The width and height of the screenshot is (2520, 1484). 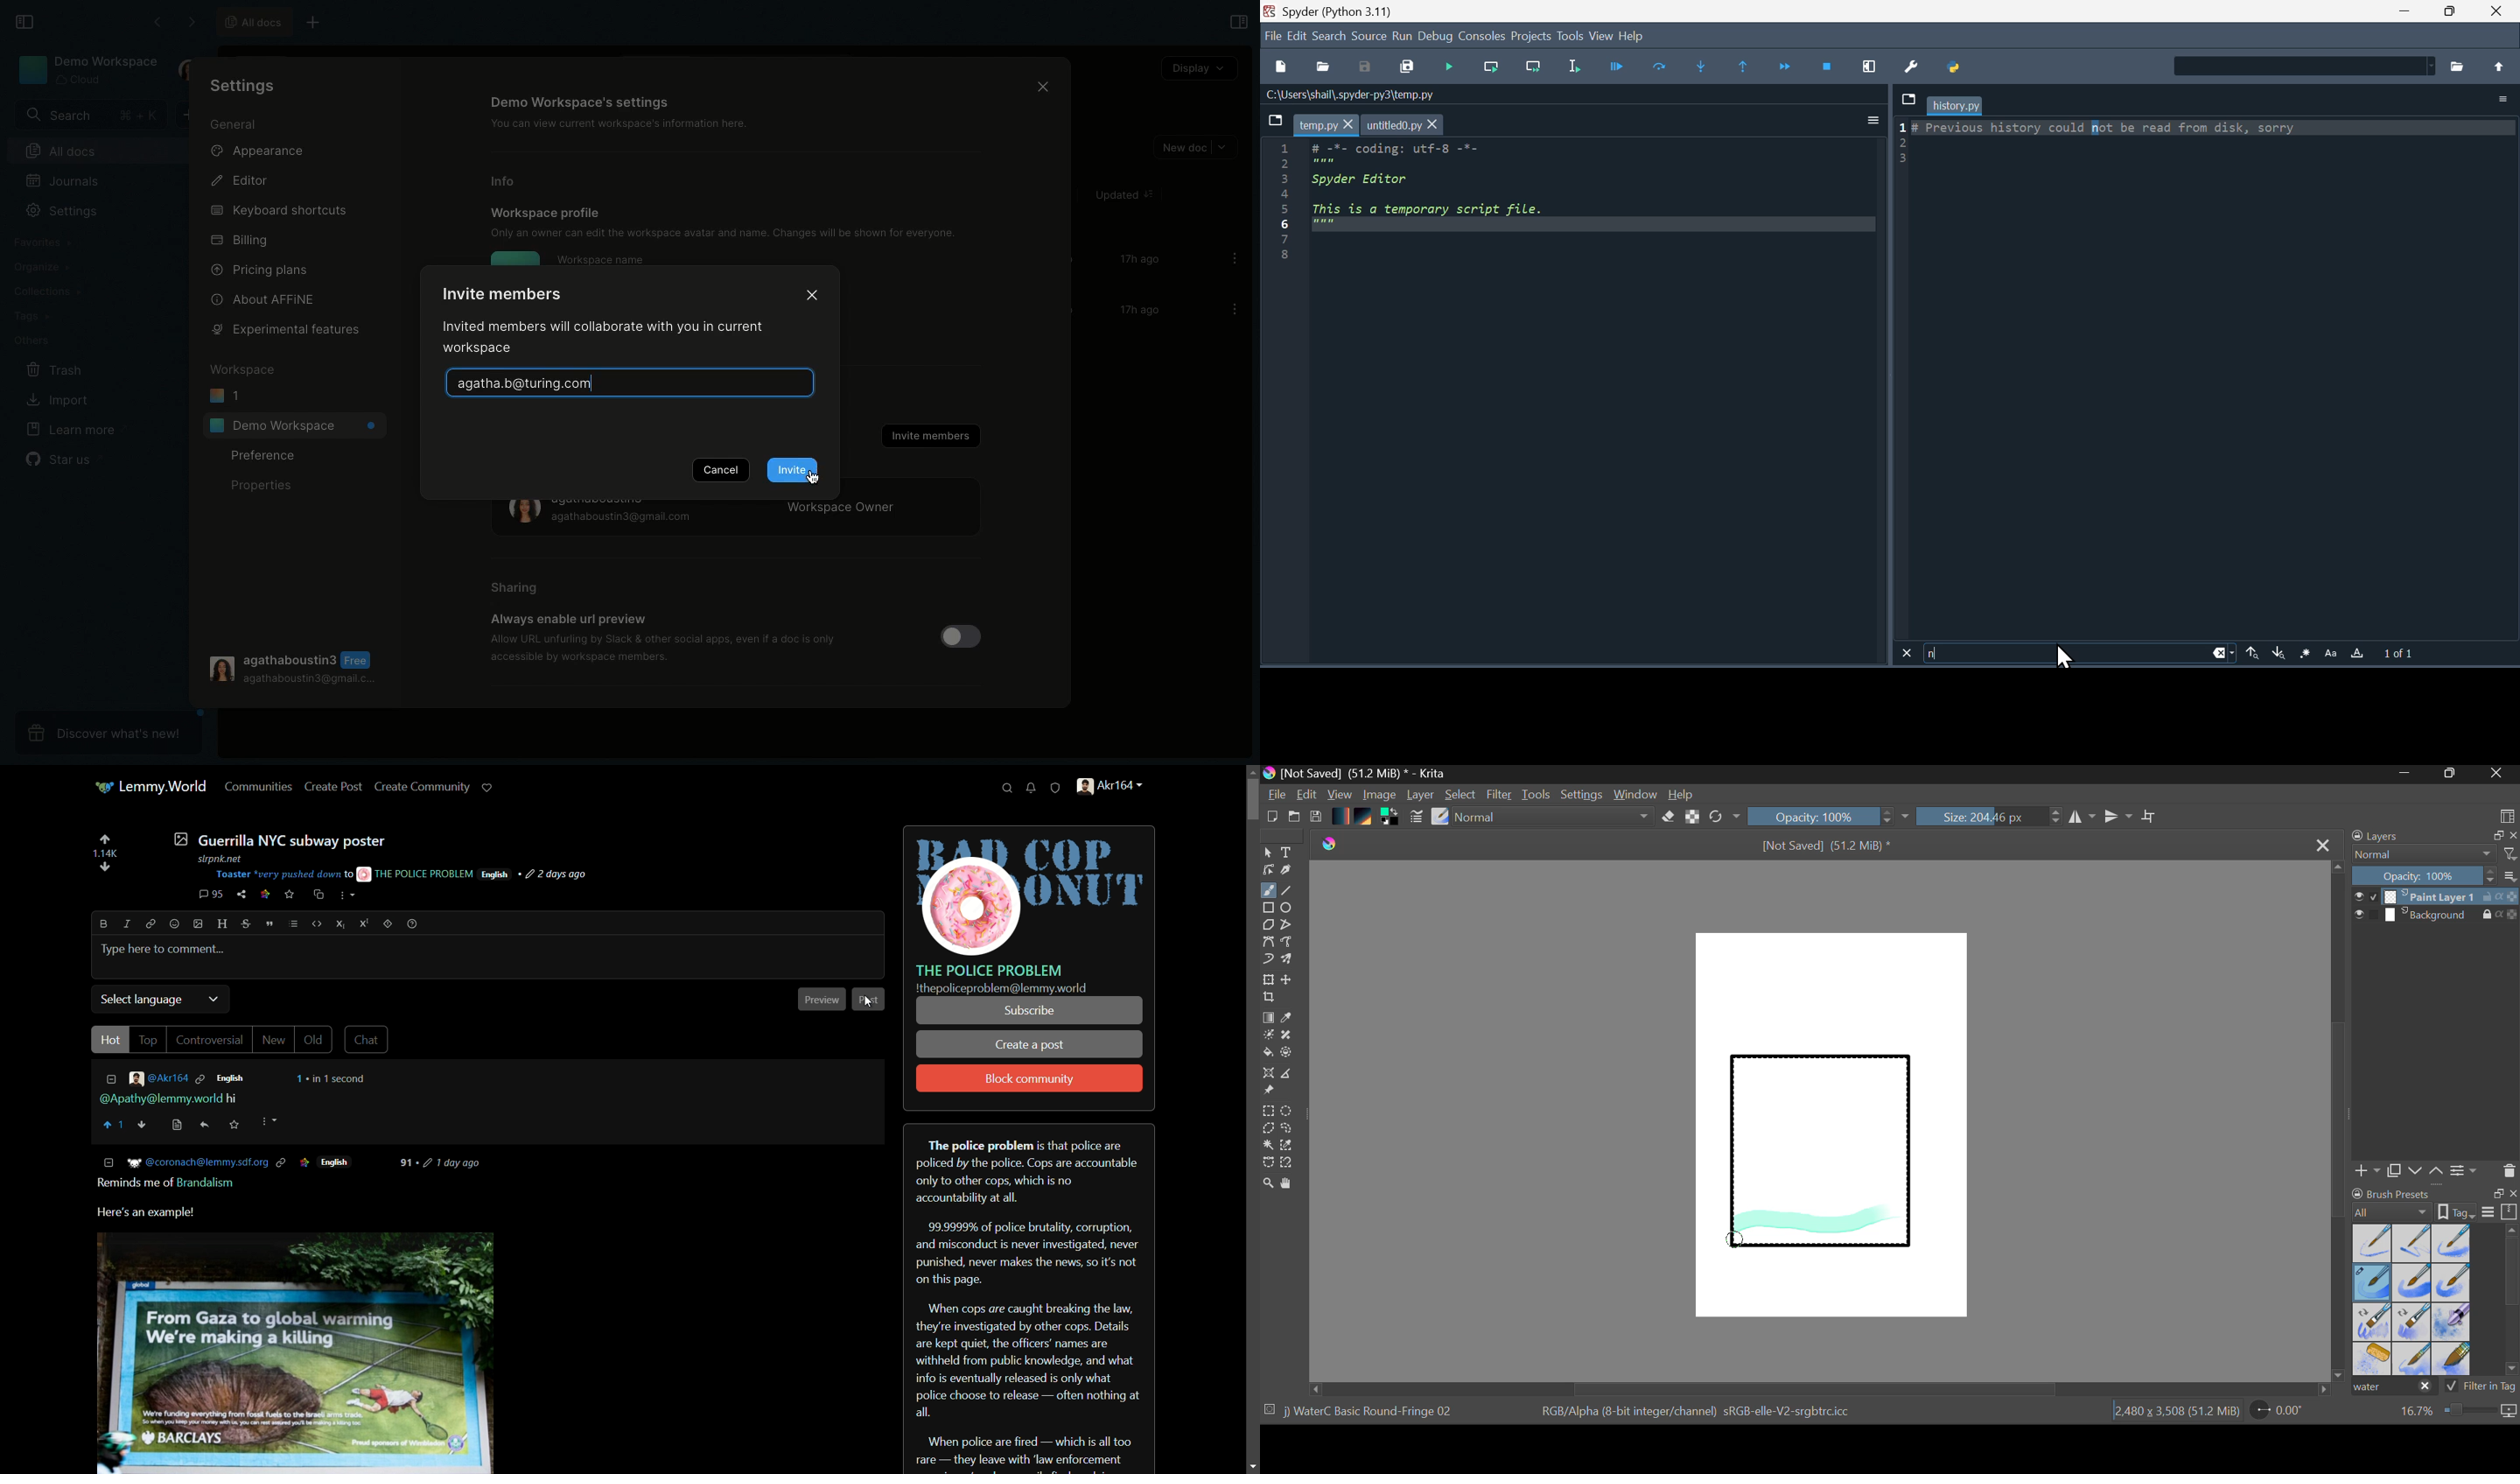 I want to click on Highlight, so click(x=2360, y=656).